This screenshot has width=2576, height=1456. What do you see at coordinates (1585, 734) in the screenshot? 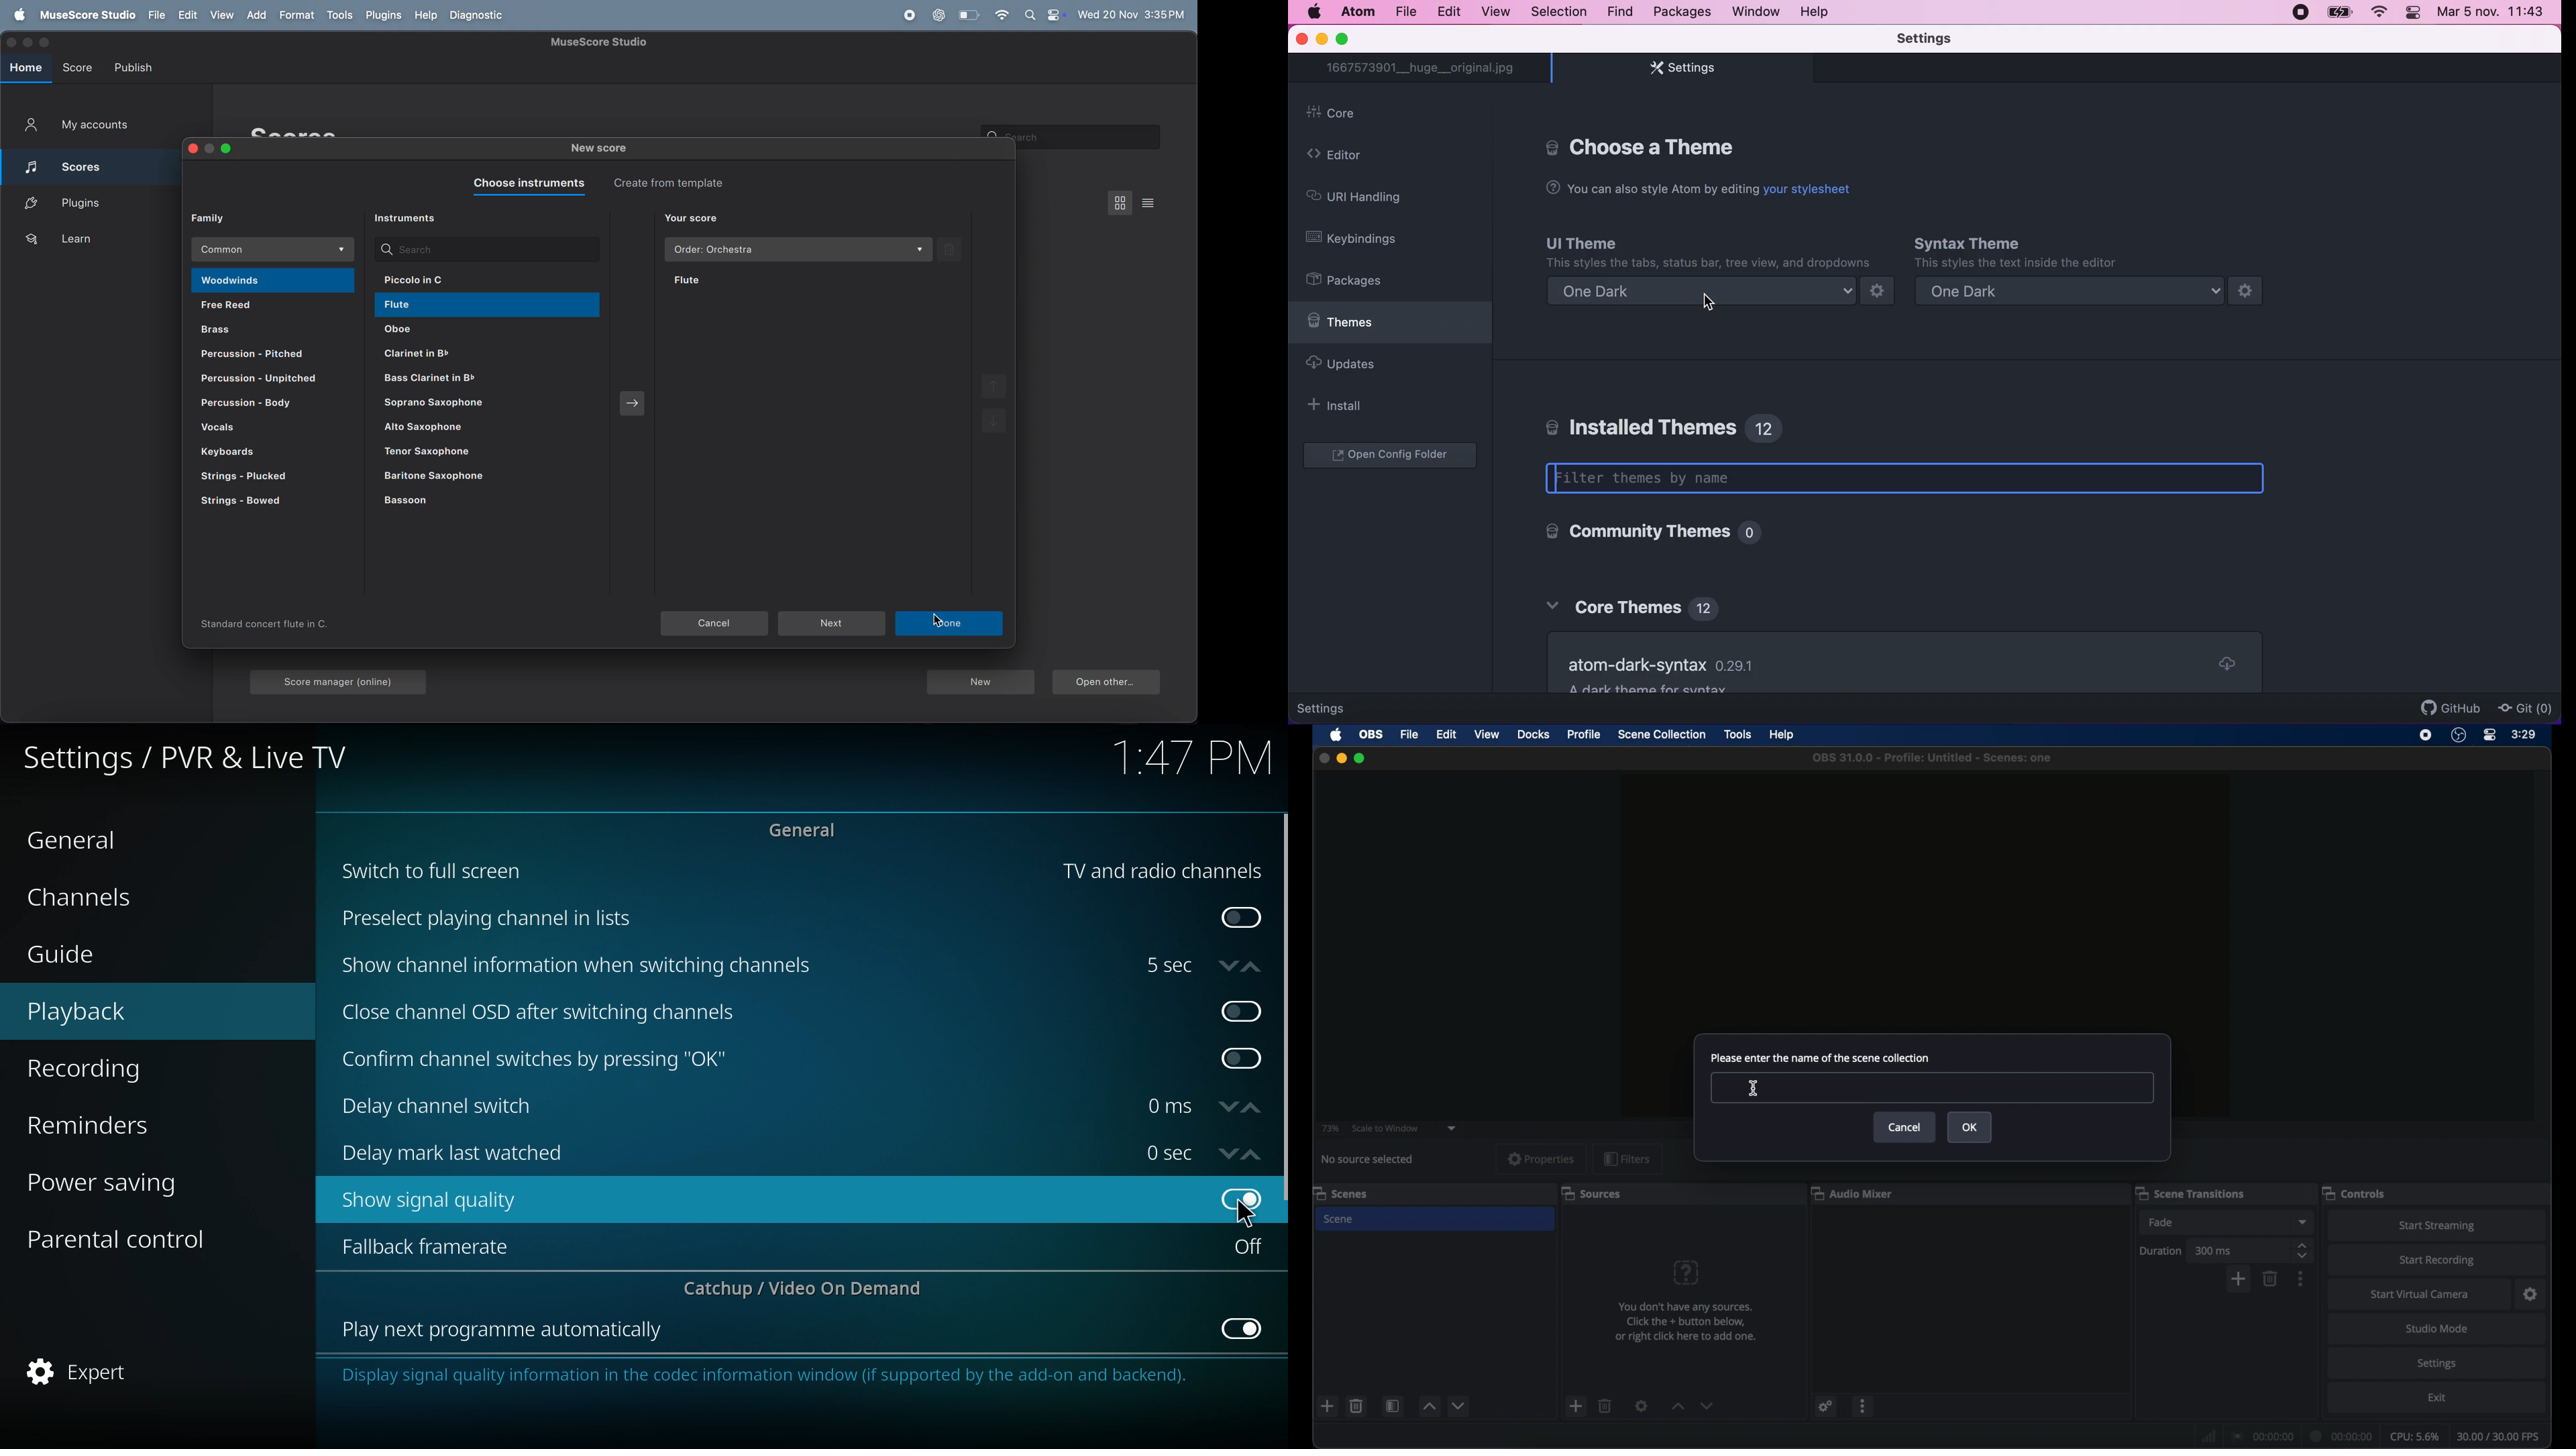
I see `profile` at bounding box center [1585, 734].